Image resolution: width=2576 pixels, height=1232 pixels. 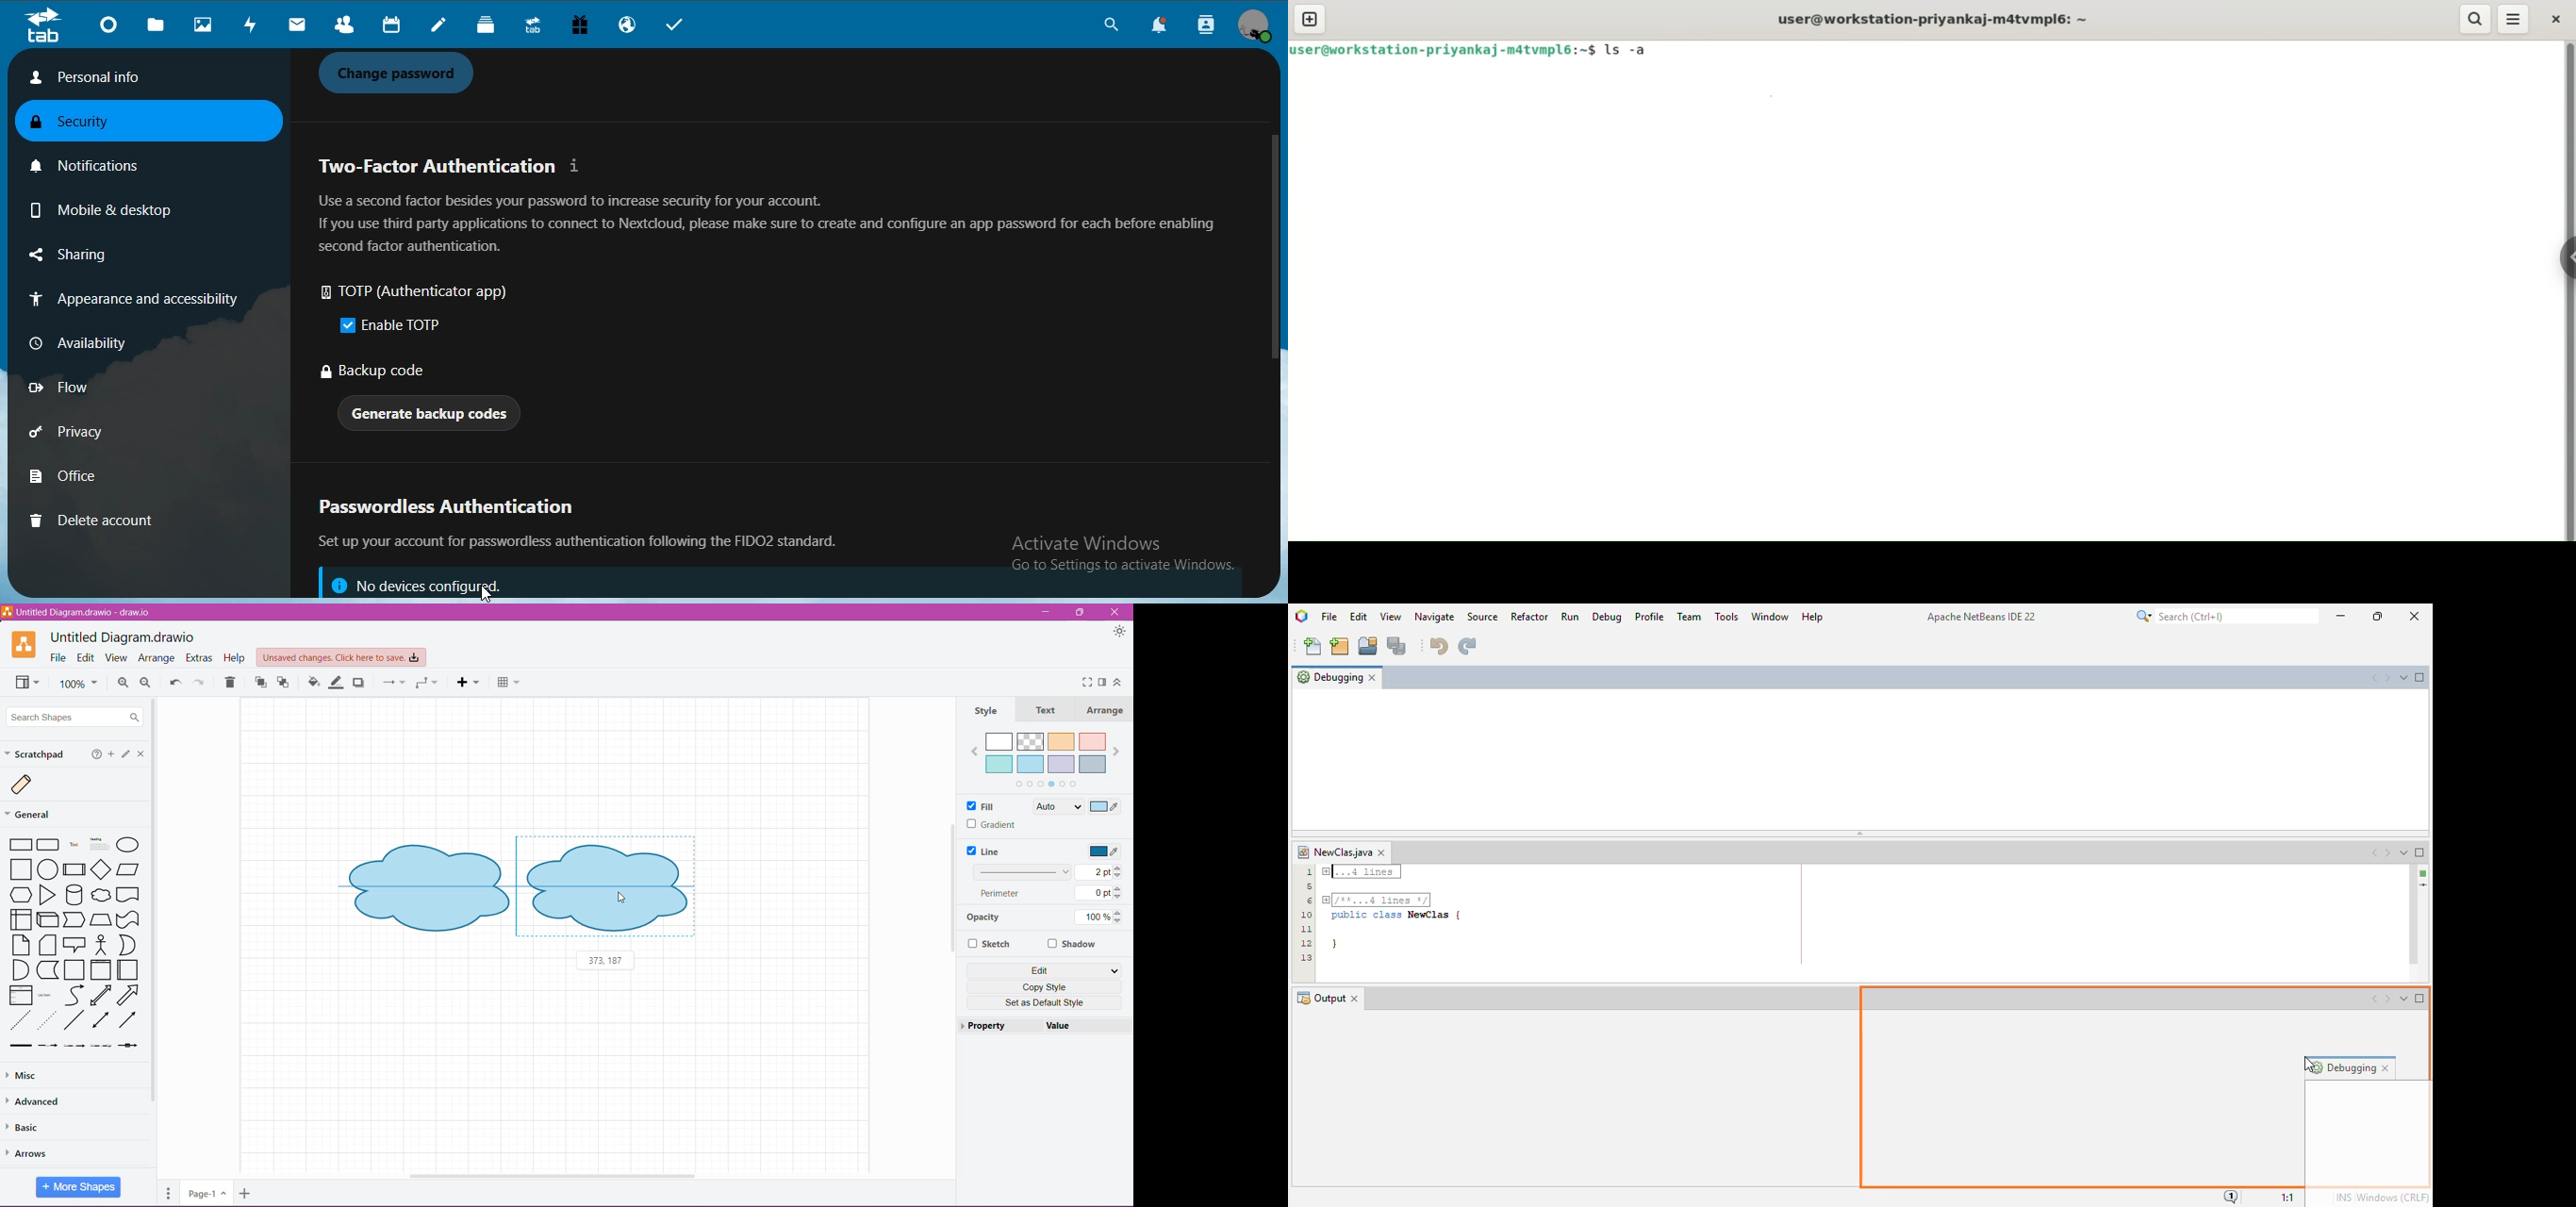 I want to click on Edit, so click(x=1045, y=970).